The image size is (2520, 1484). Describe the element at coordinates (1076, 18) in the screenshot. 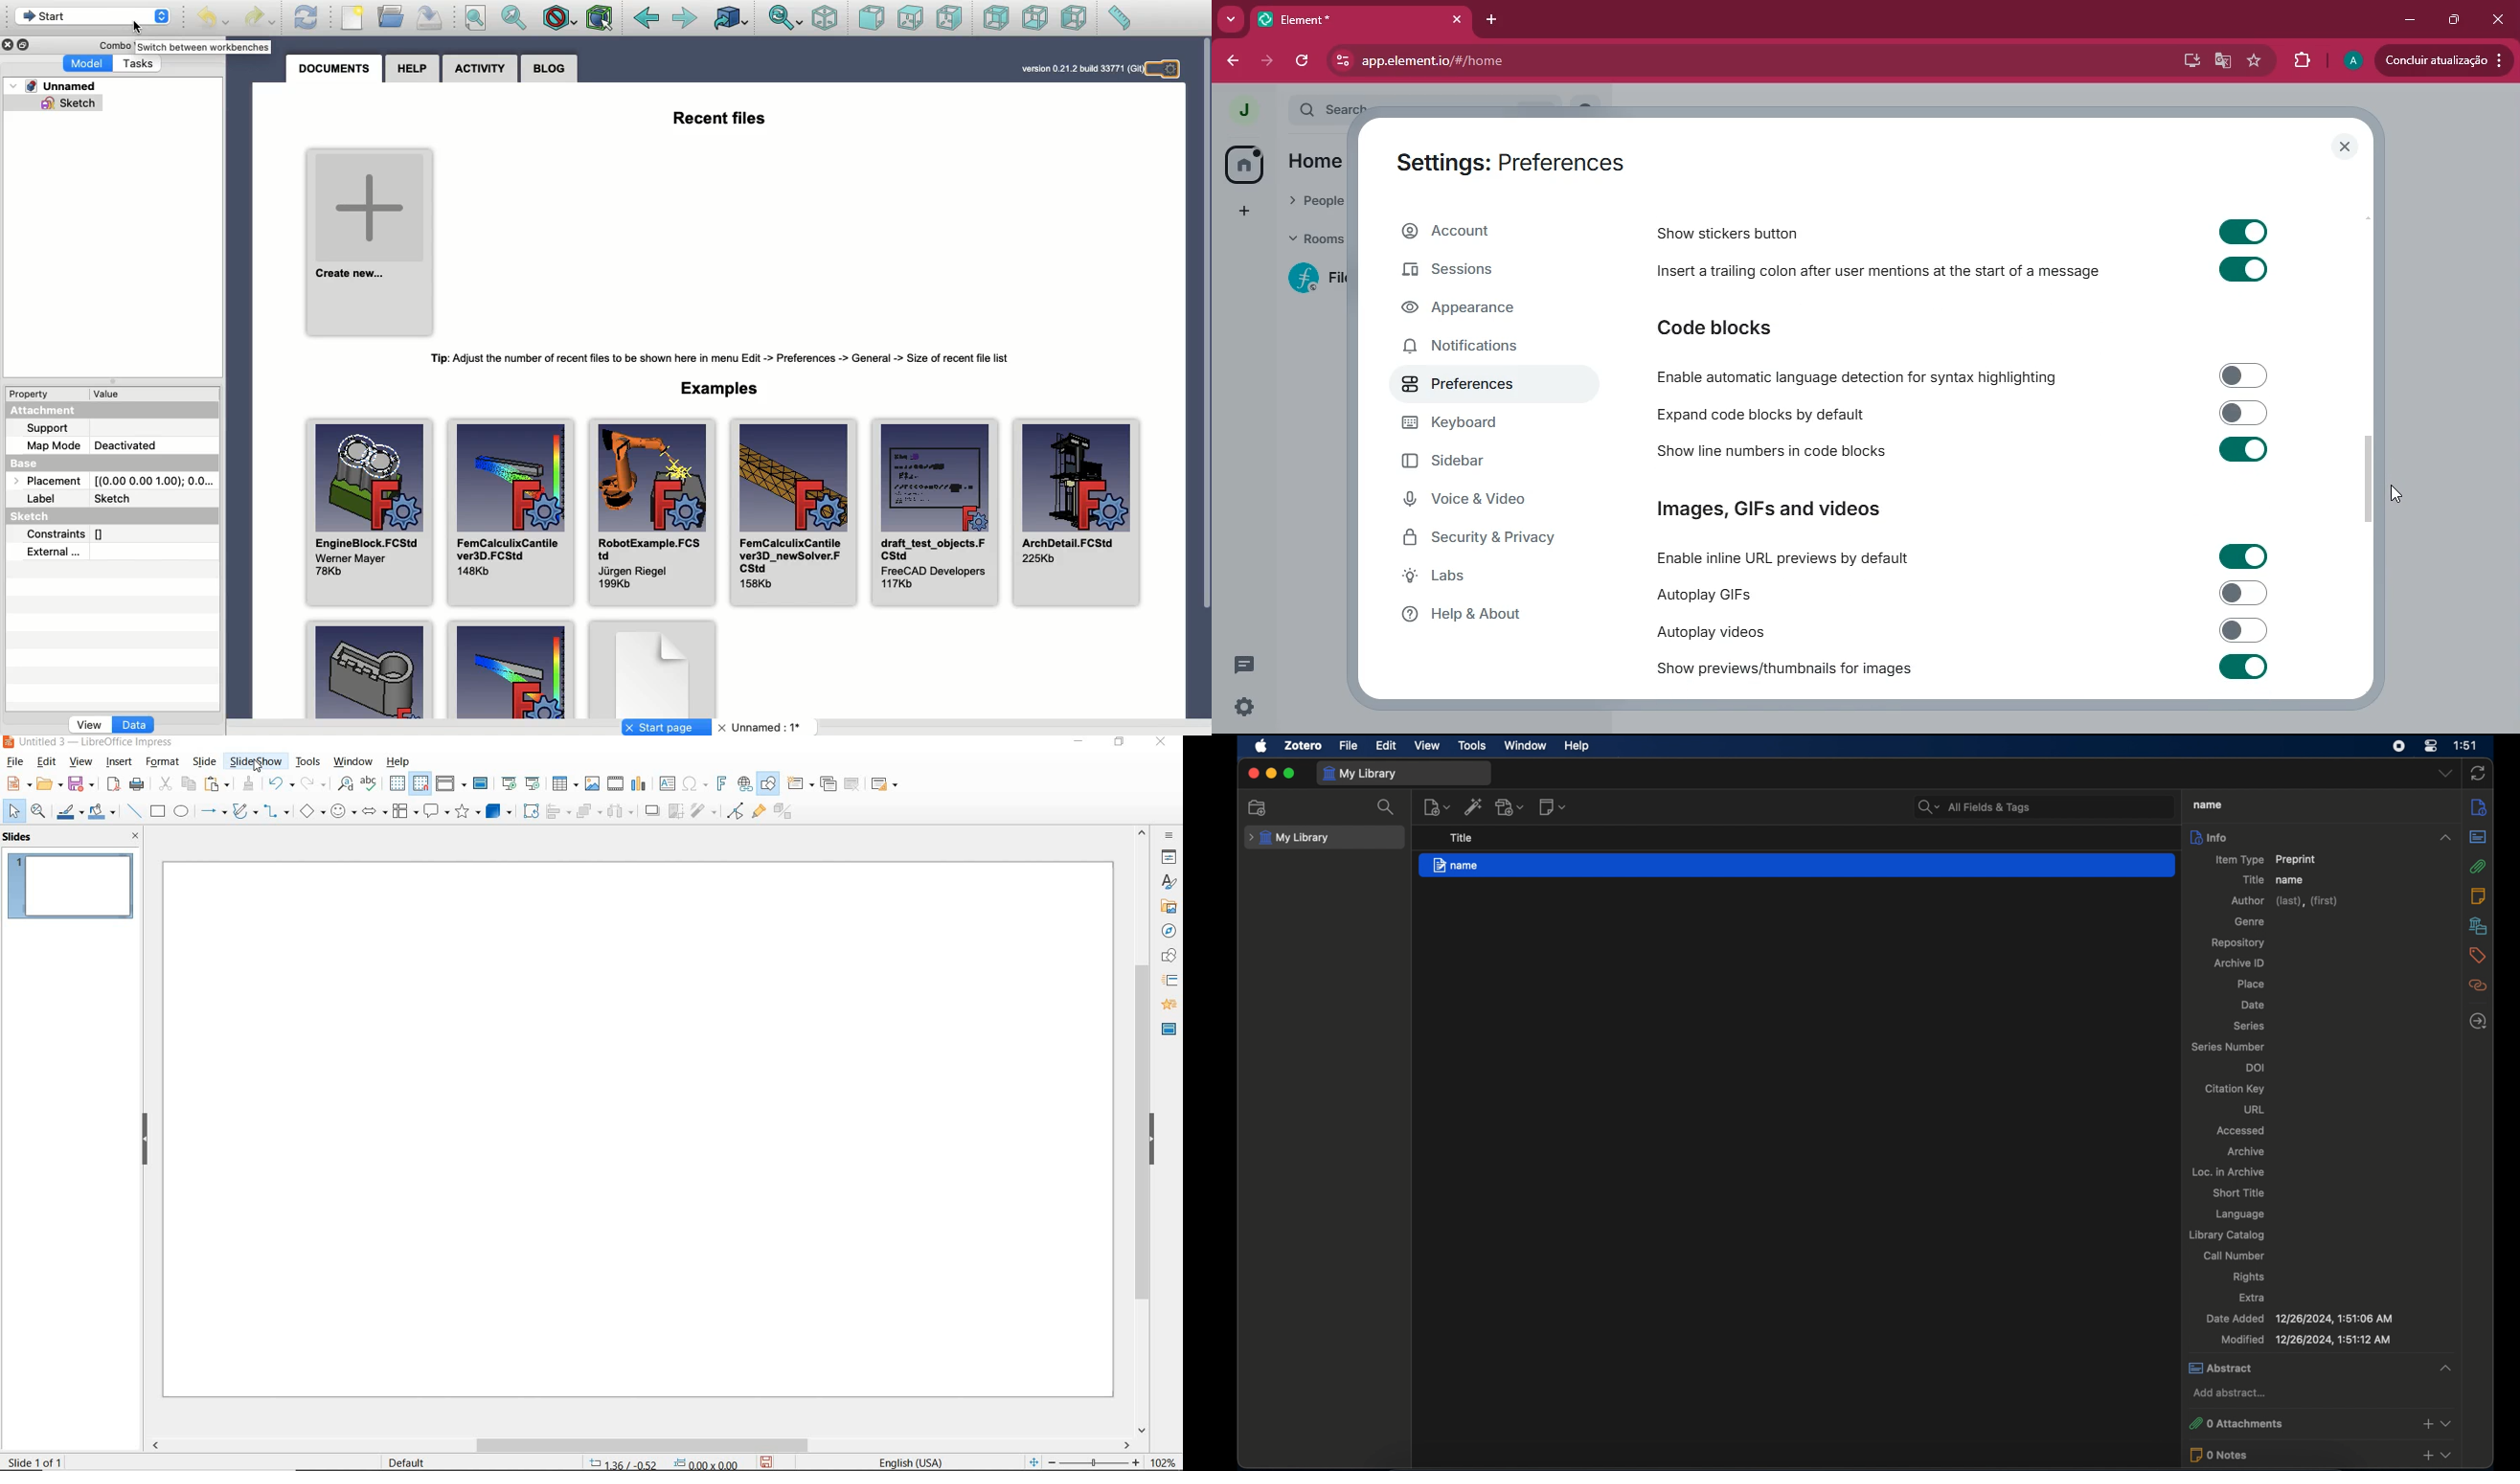

I see `Left` at that location.